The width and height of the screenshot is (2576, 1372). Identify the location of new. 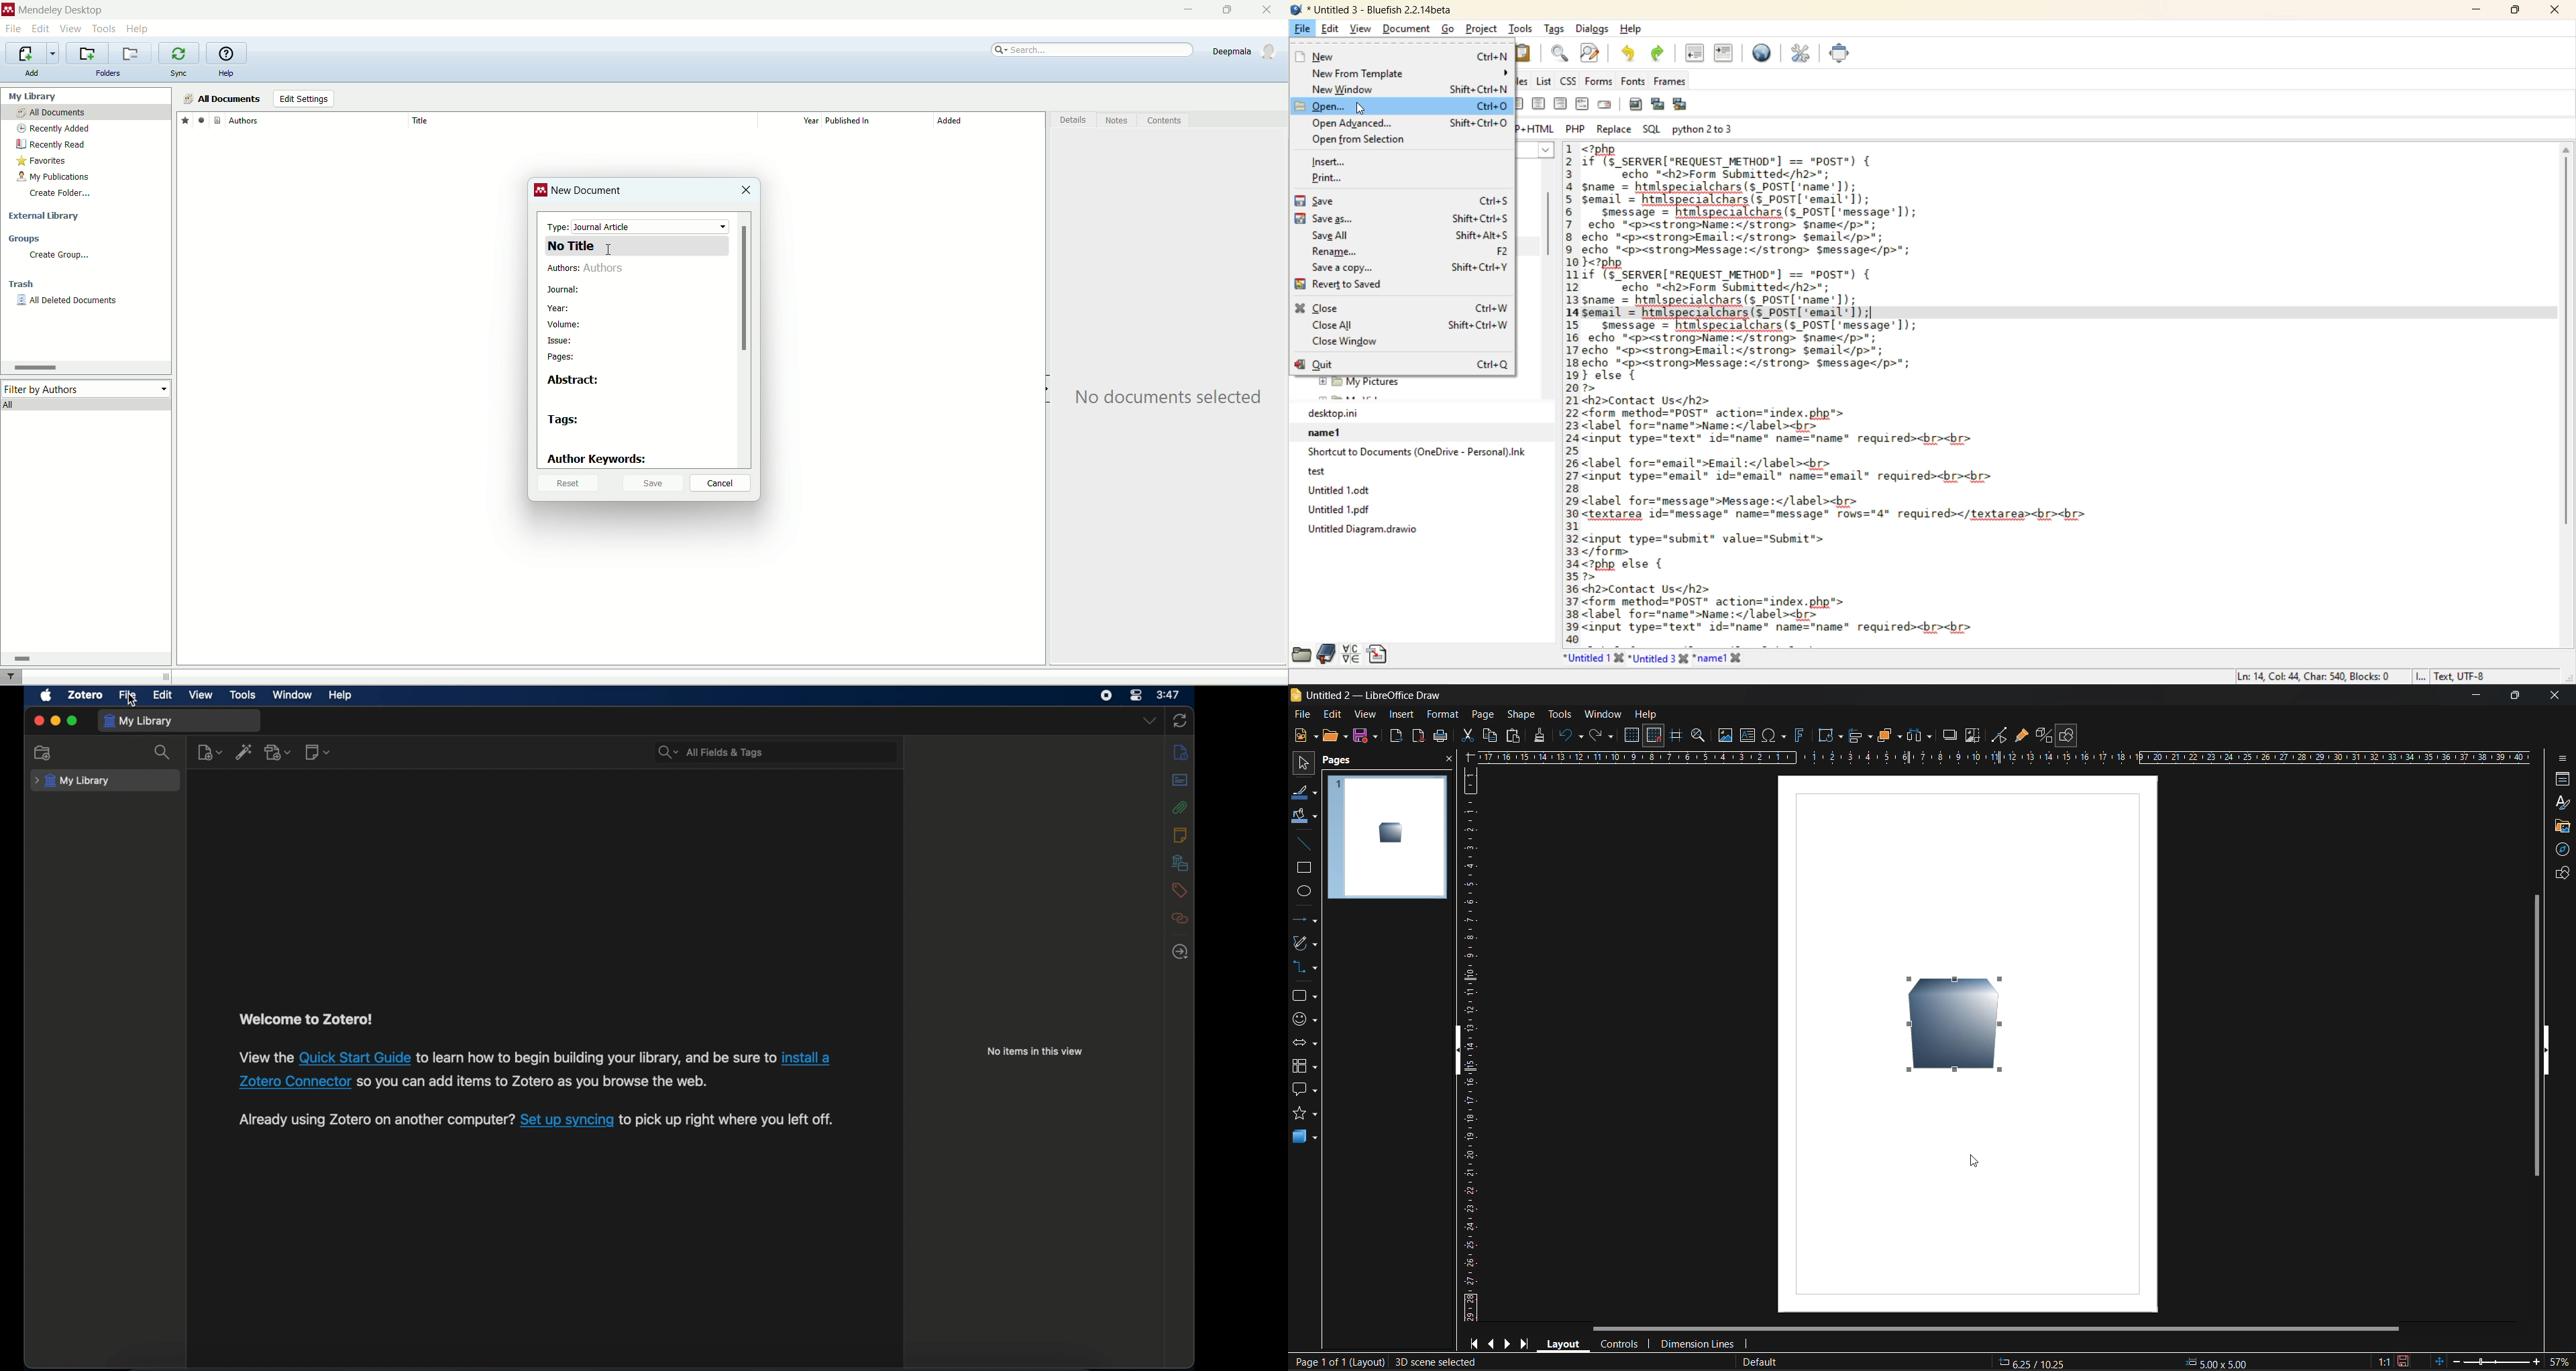
(1399, 54).